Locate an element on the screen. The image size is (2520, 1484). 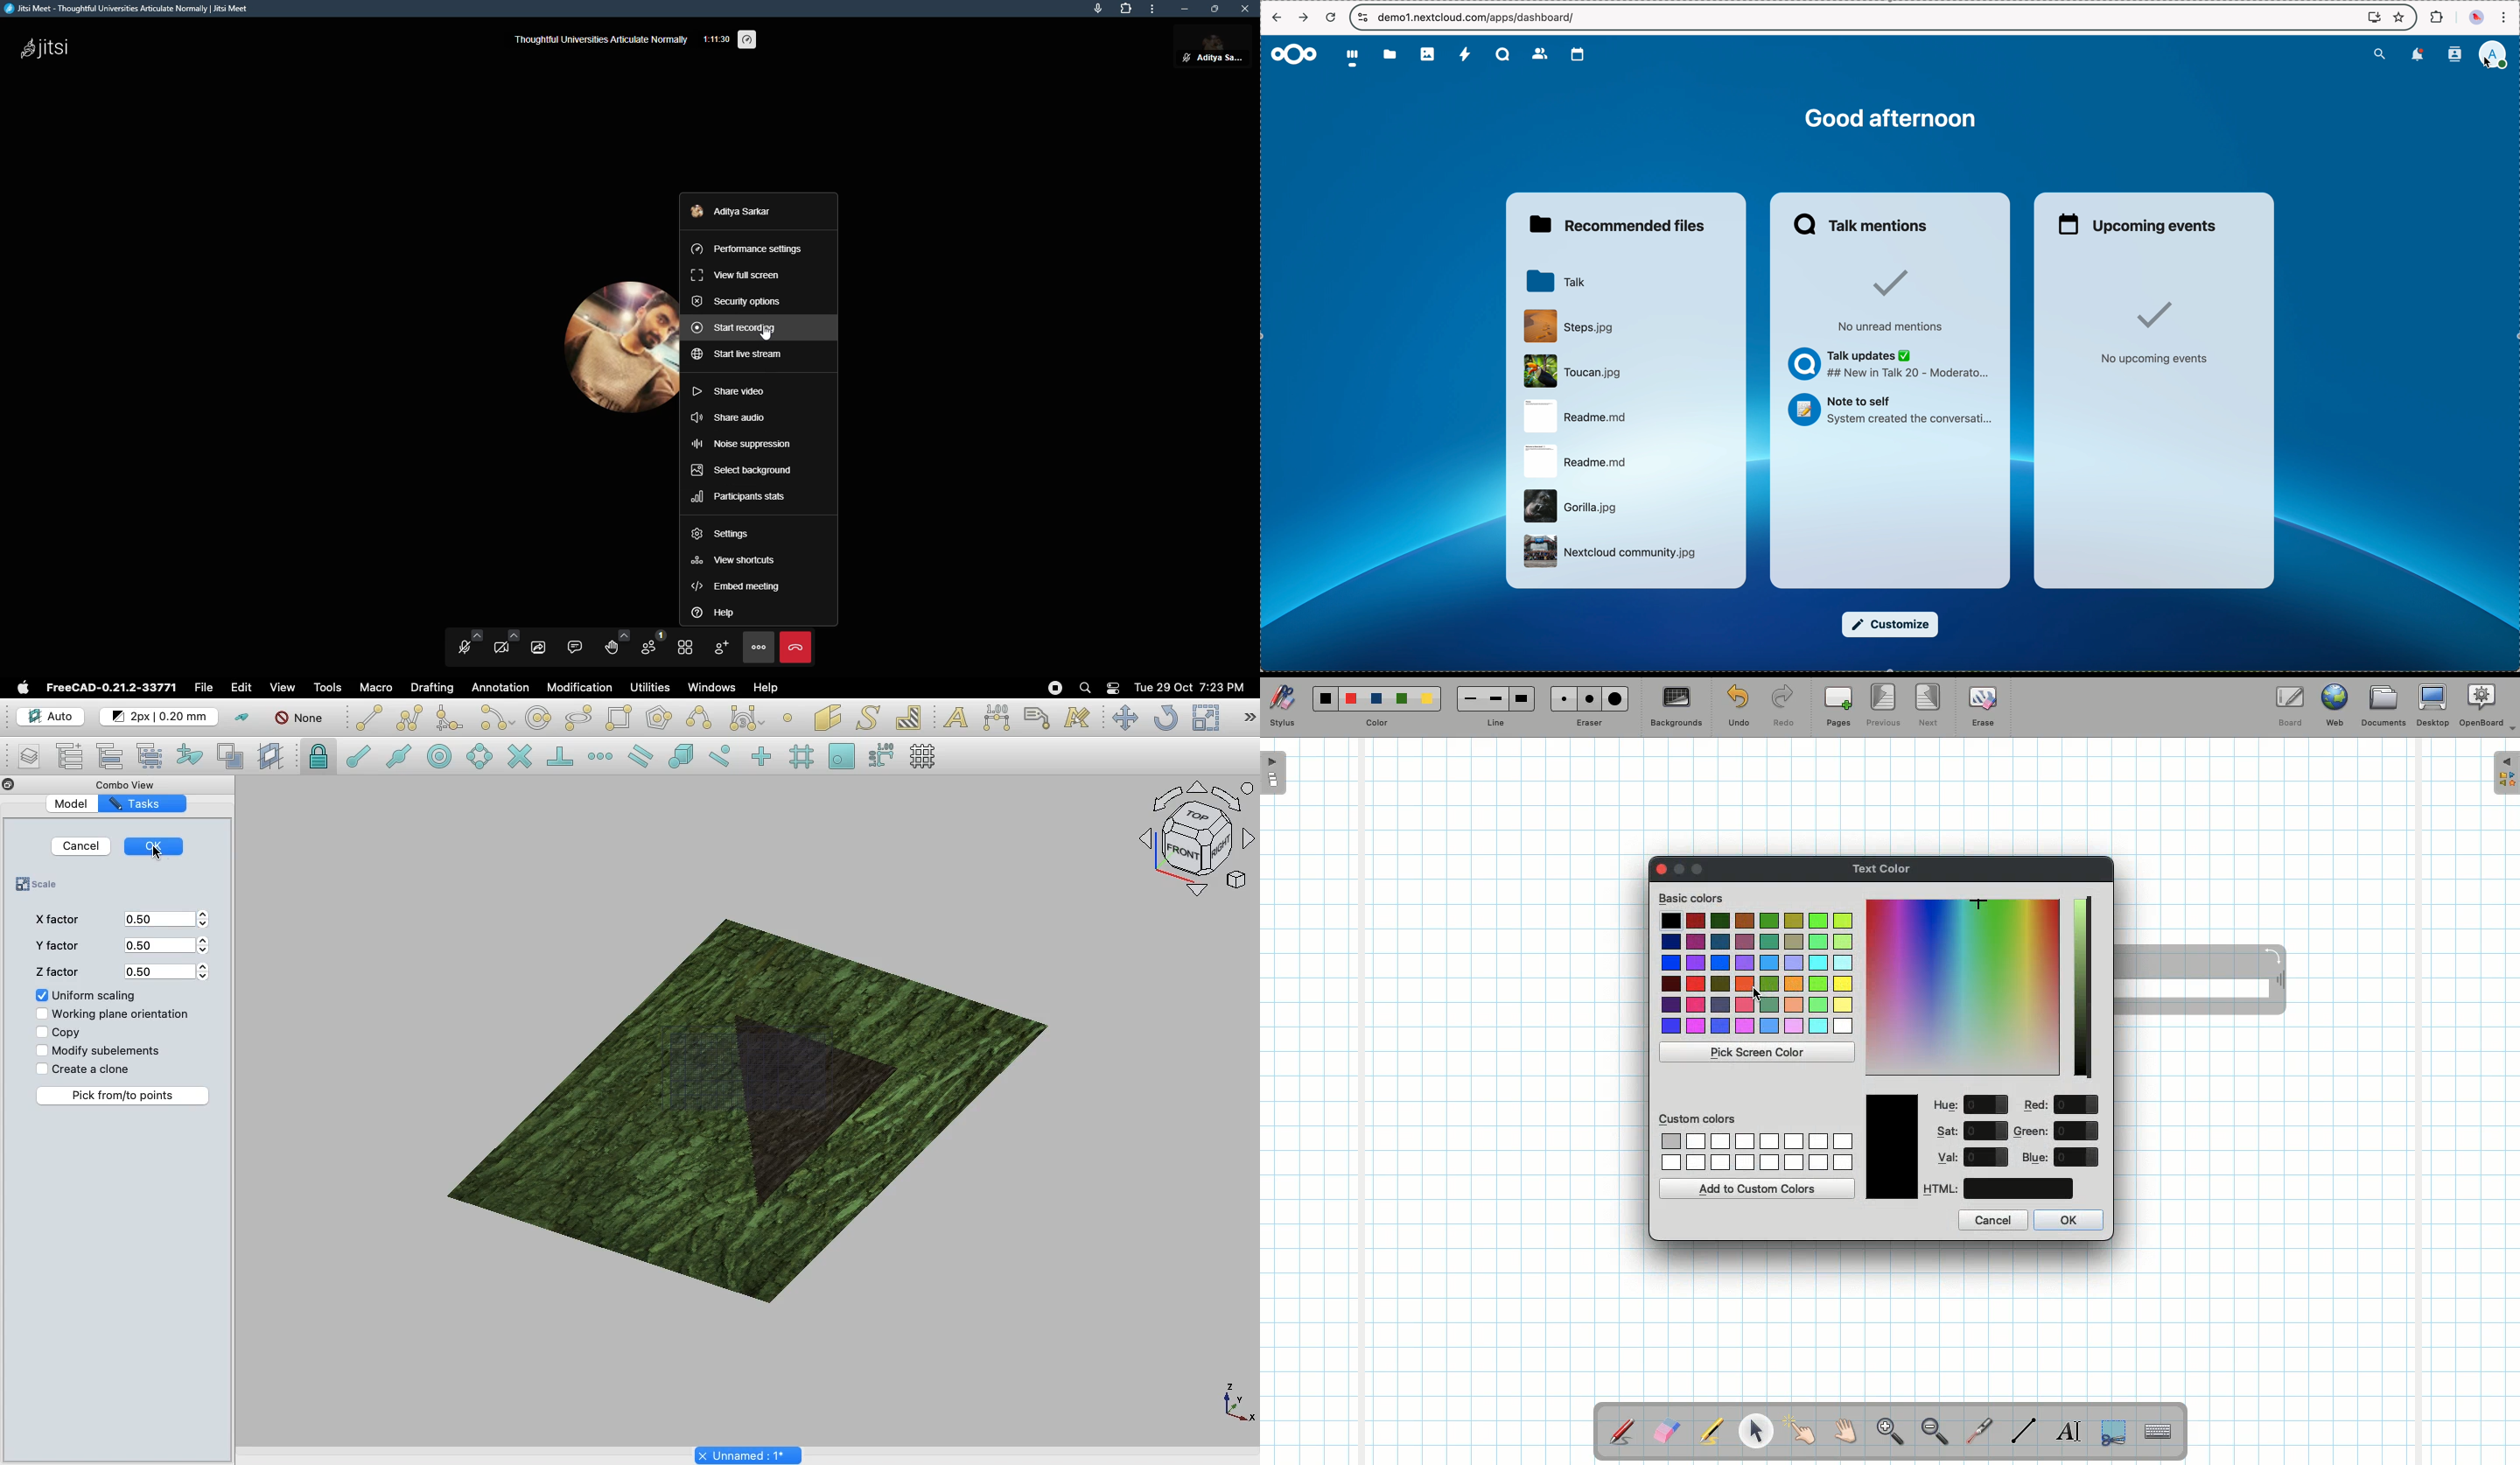
Snap endpoint is located at coordinates (355, 754).